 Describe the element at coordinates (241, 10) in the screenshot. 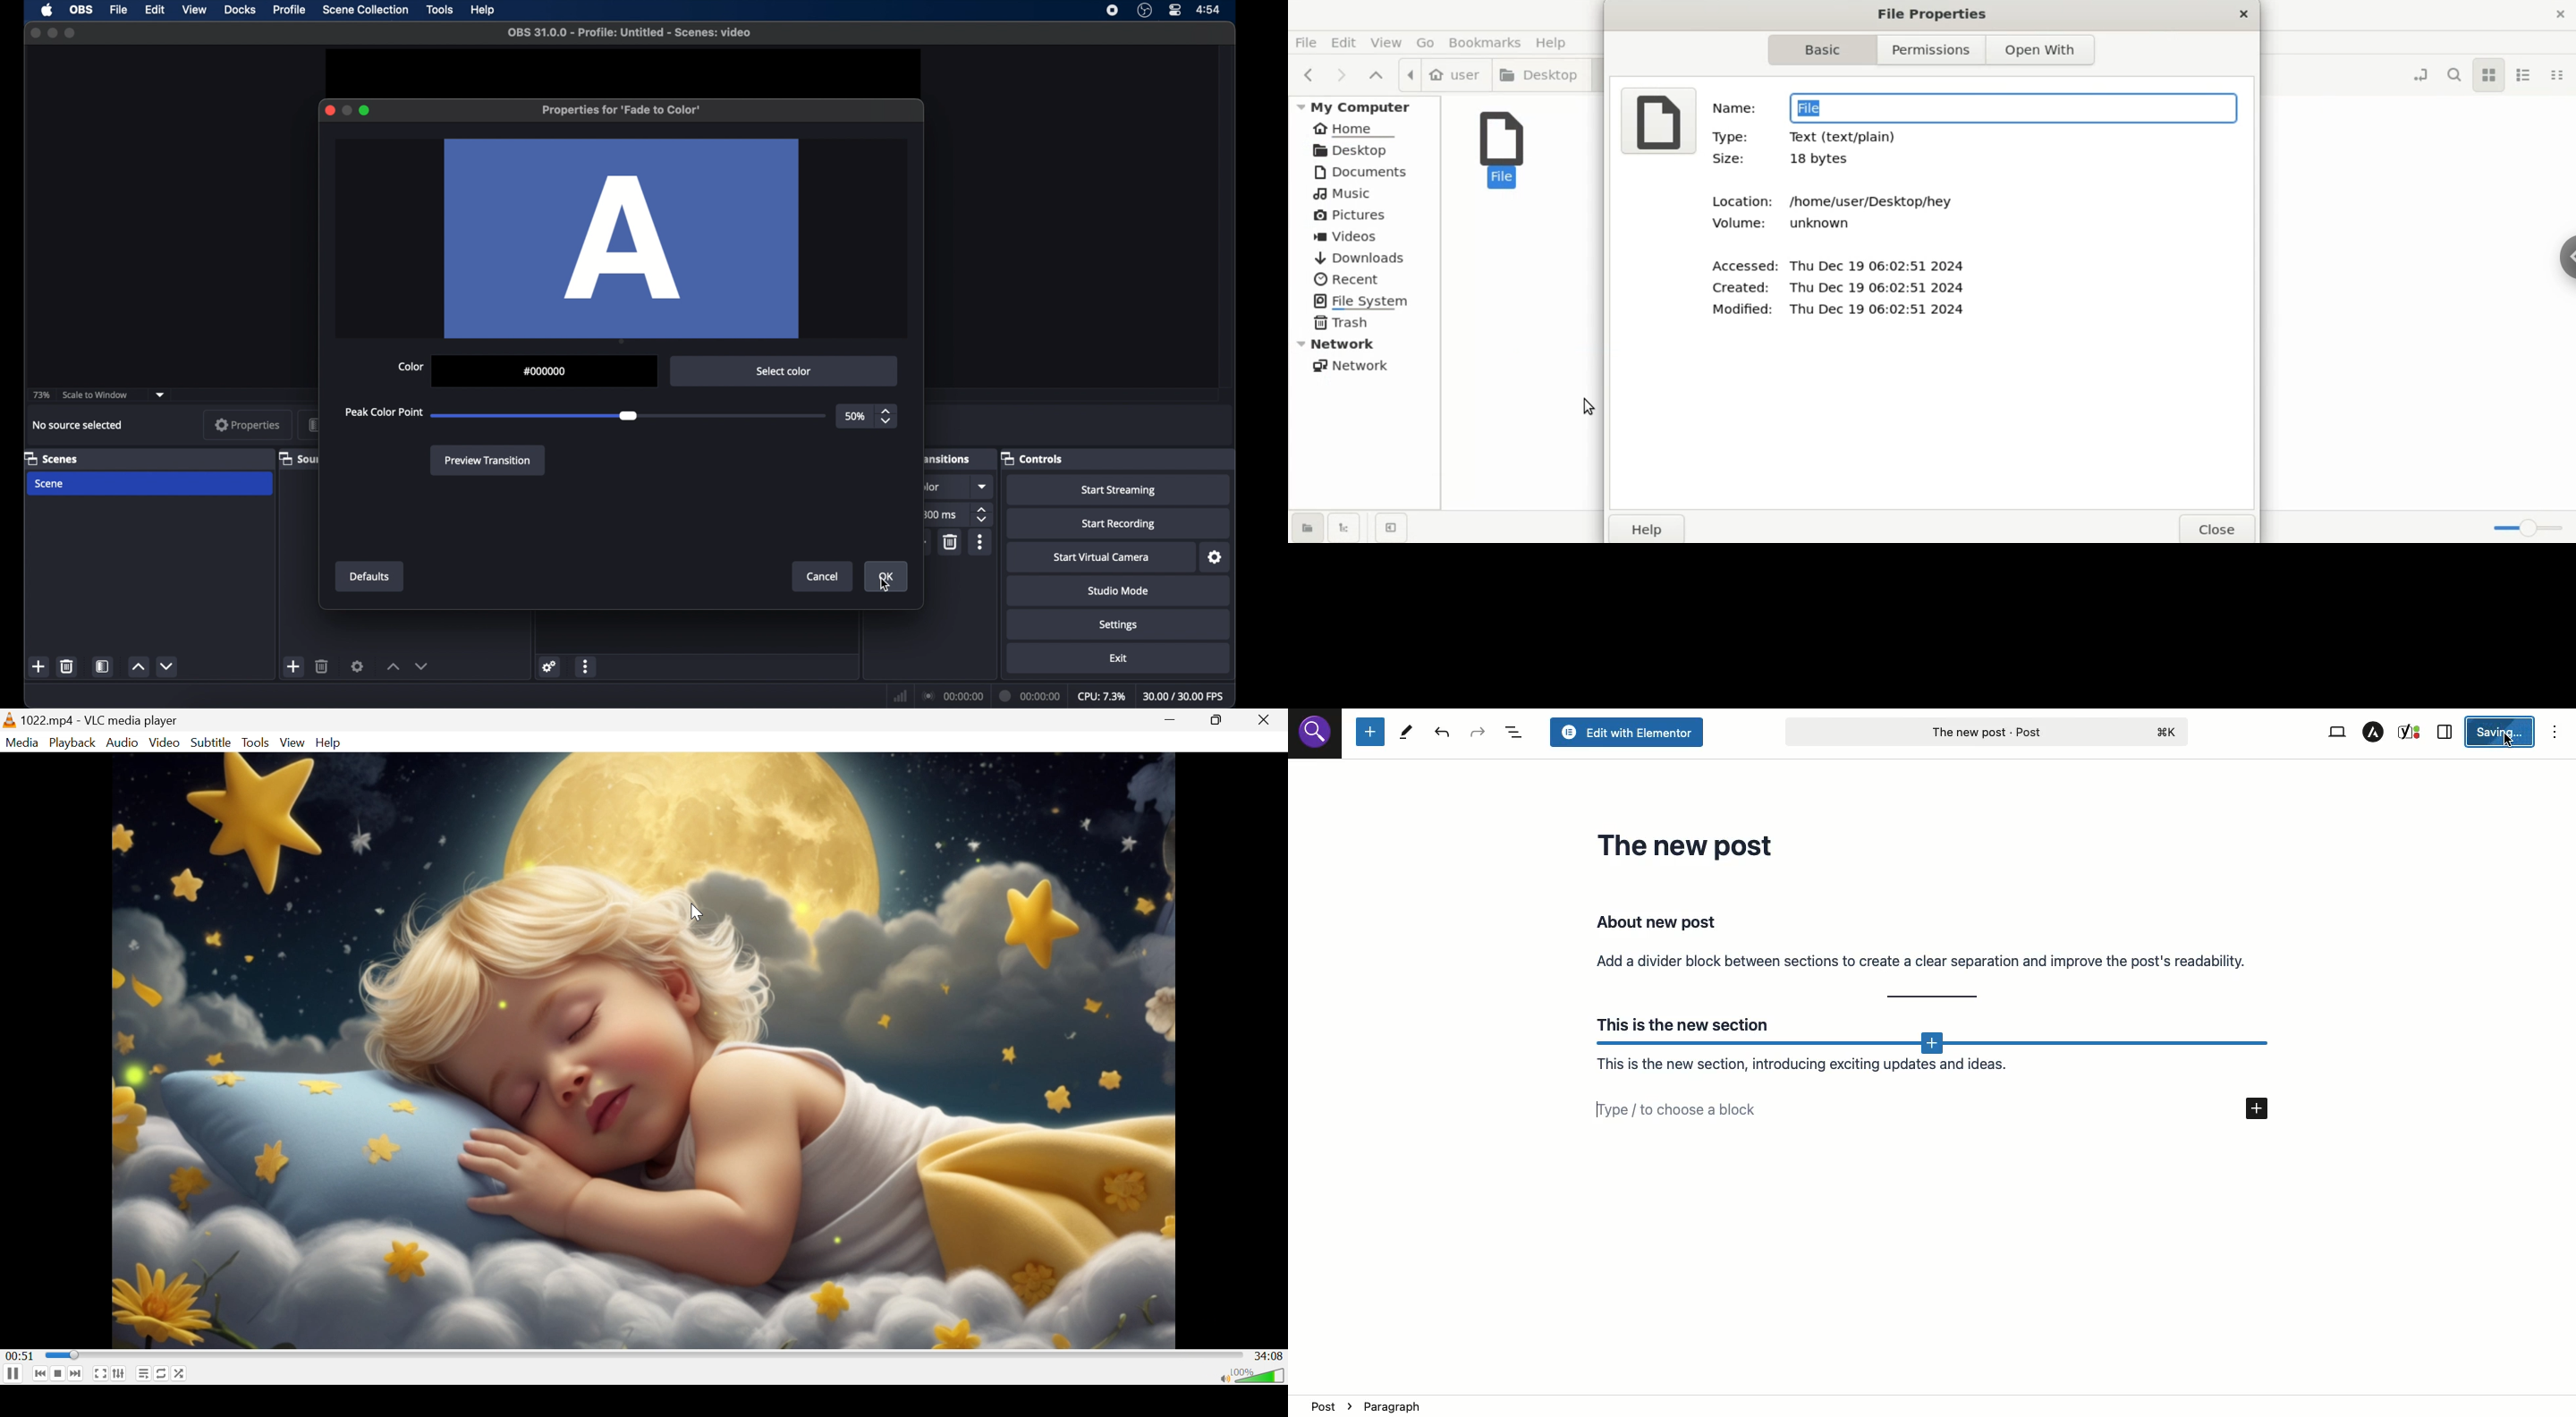

I see `docks` at that location.